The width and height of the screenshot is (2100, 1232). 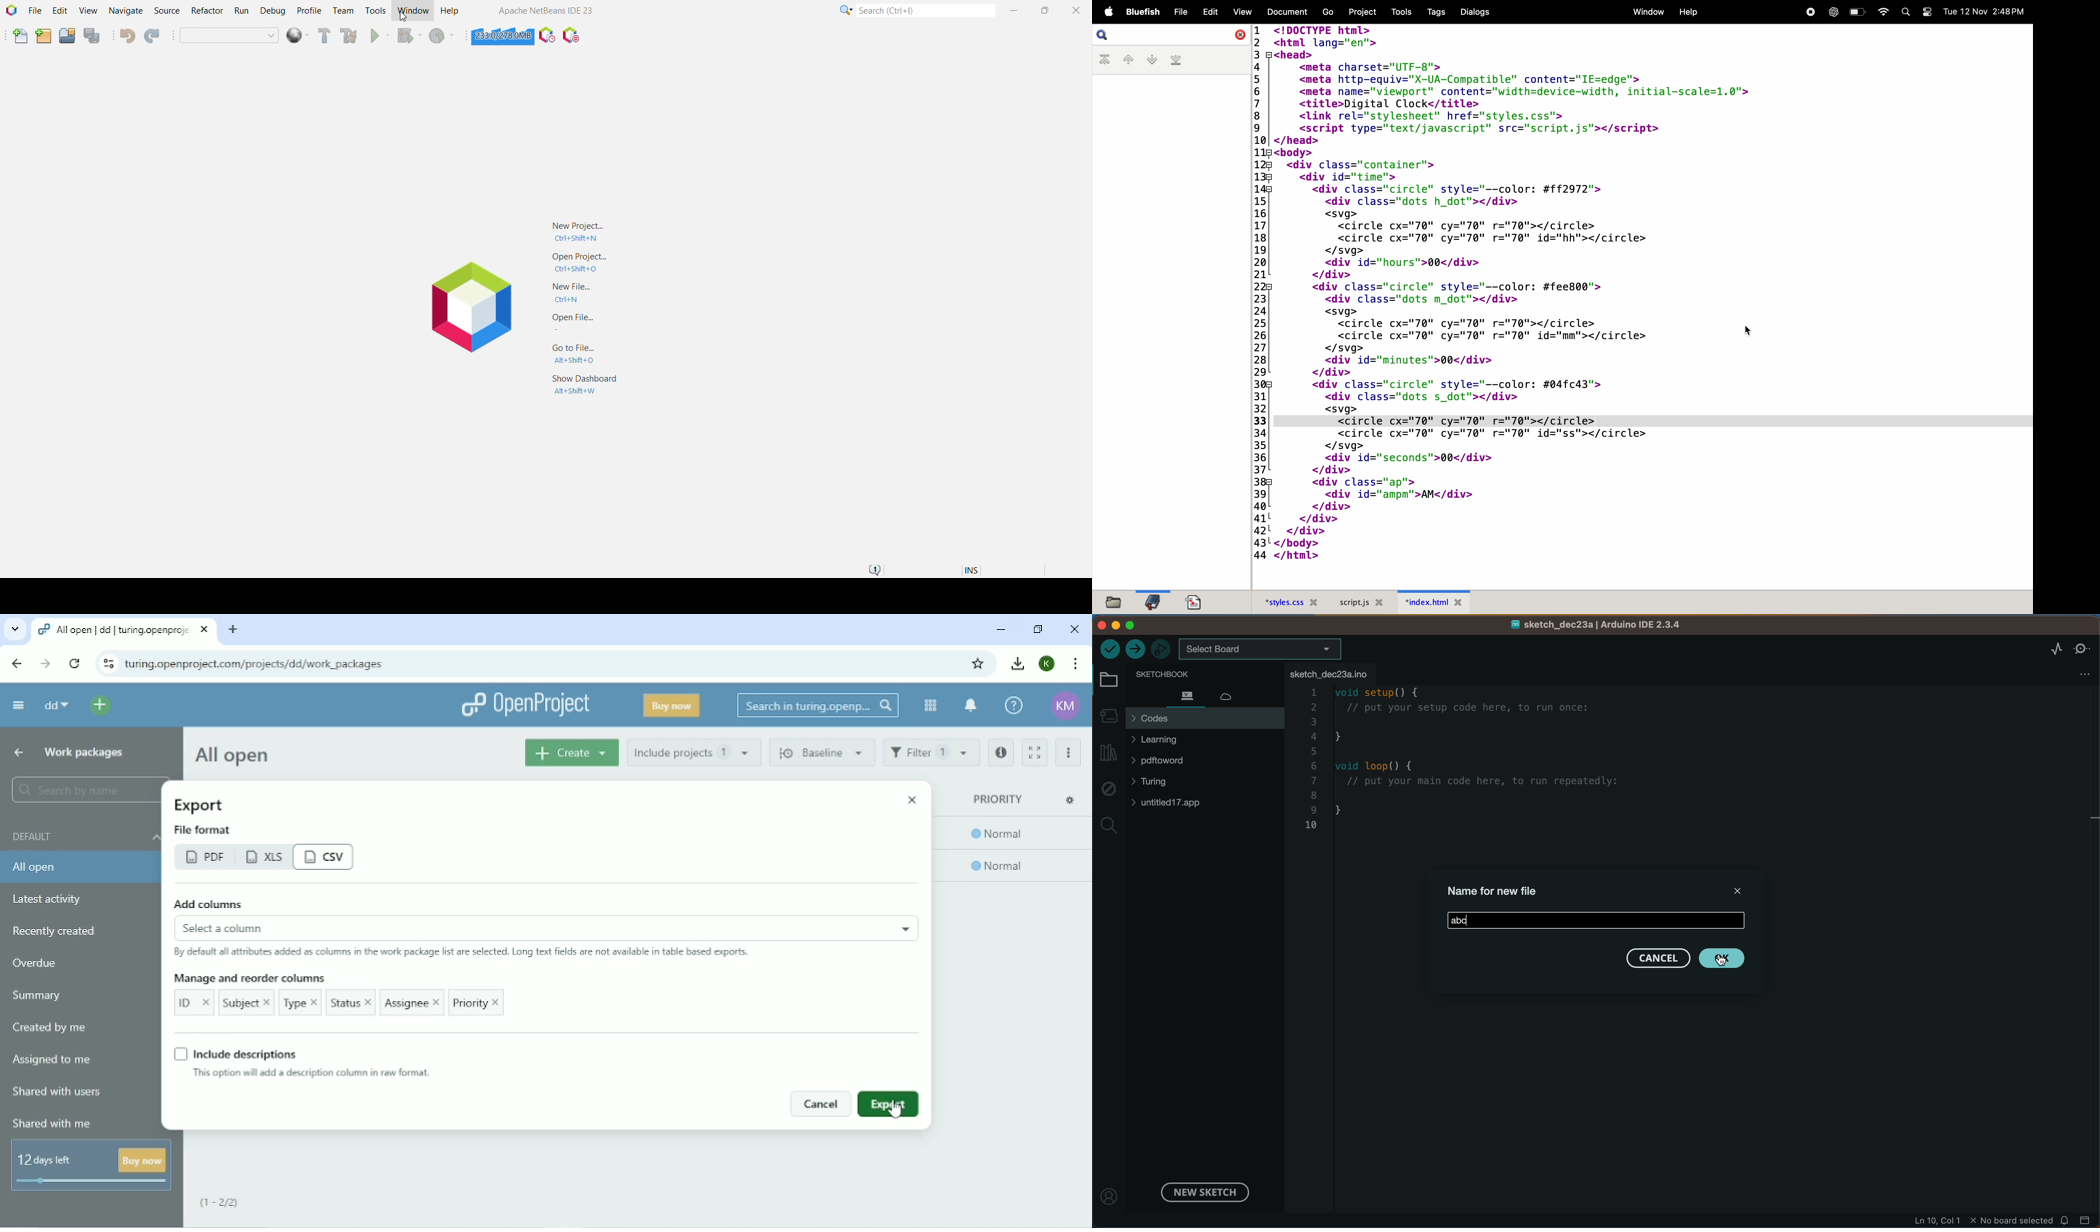 What do you see at coordinates (1597, 625) in the screenshot?
I see `file name` at bounding box center [1597, 625].